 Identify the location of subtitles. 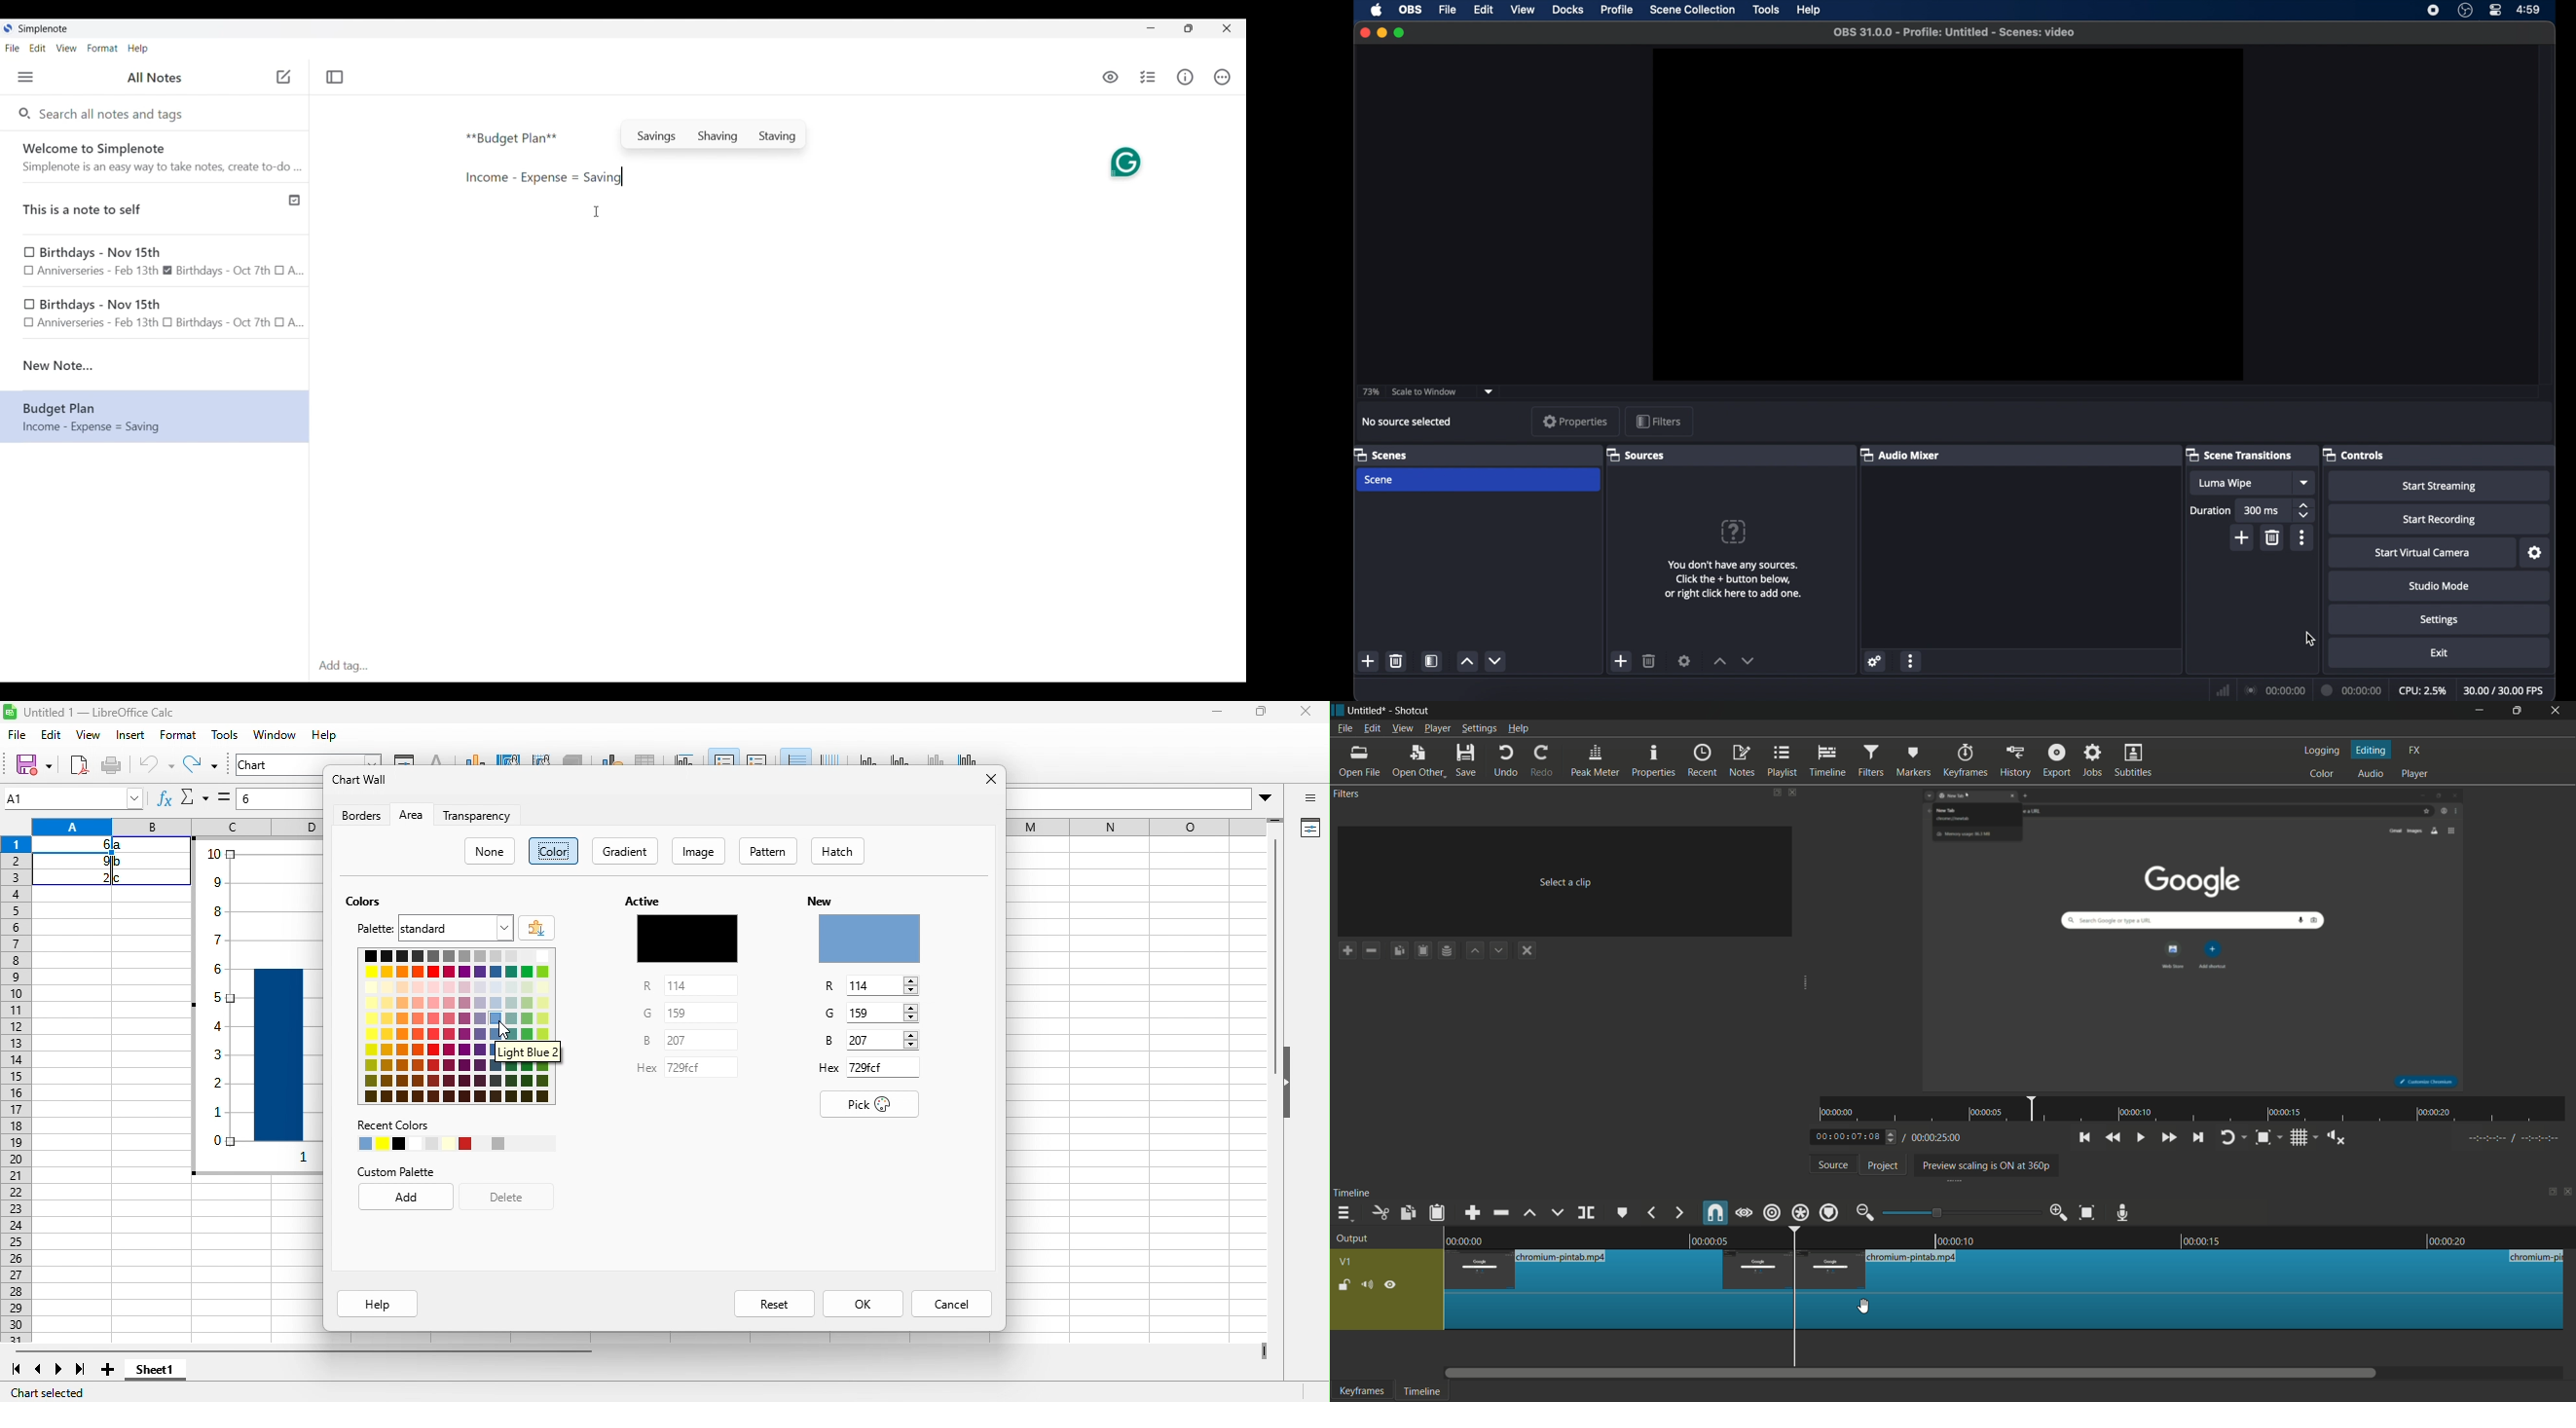
(2135, 759).